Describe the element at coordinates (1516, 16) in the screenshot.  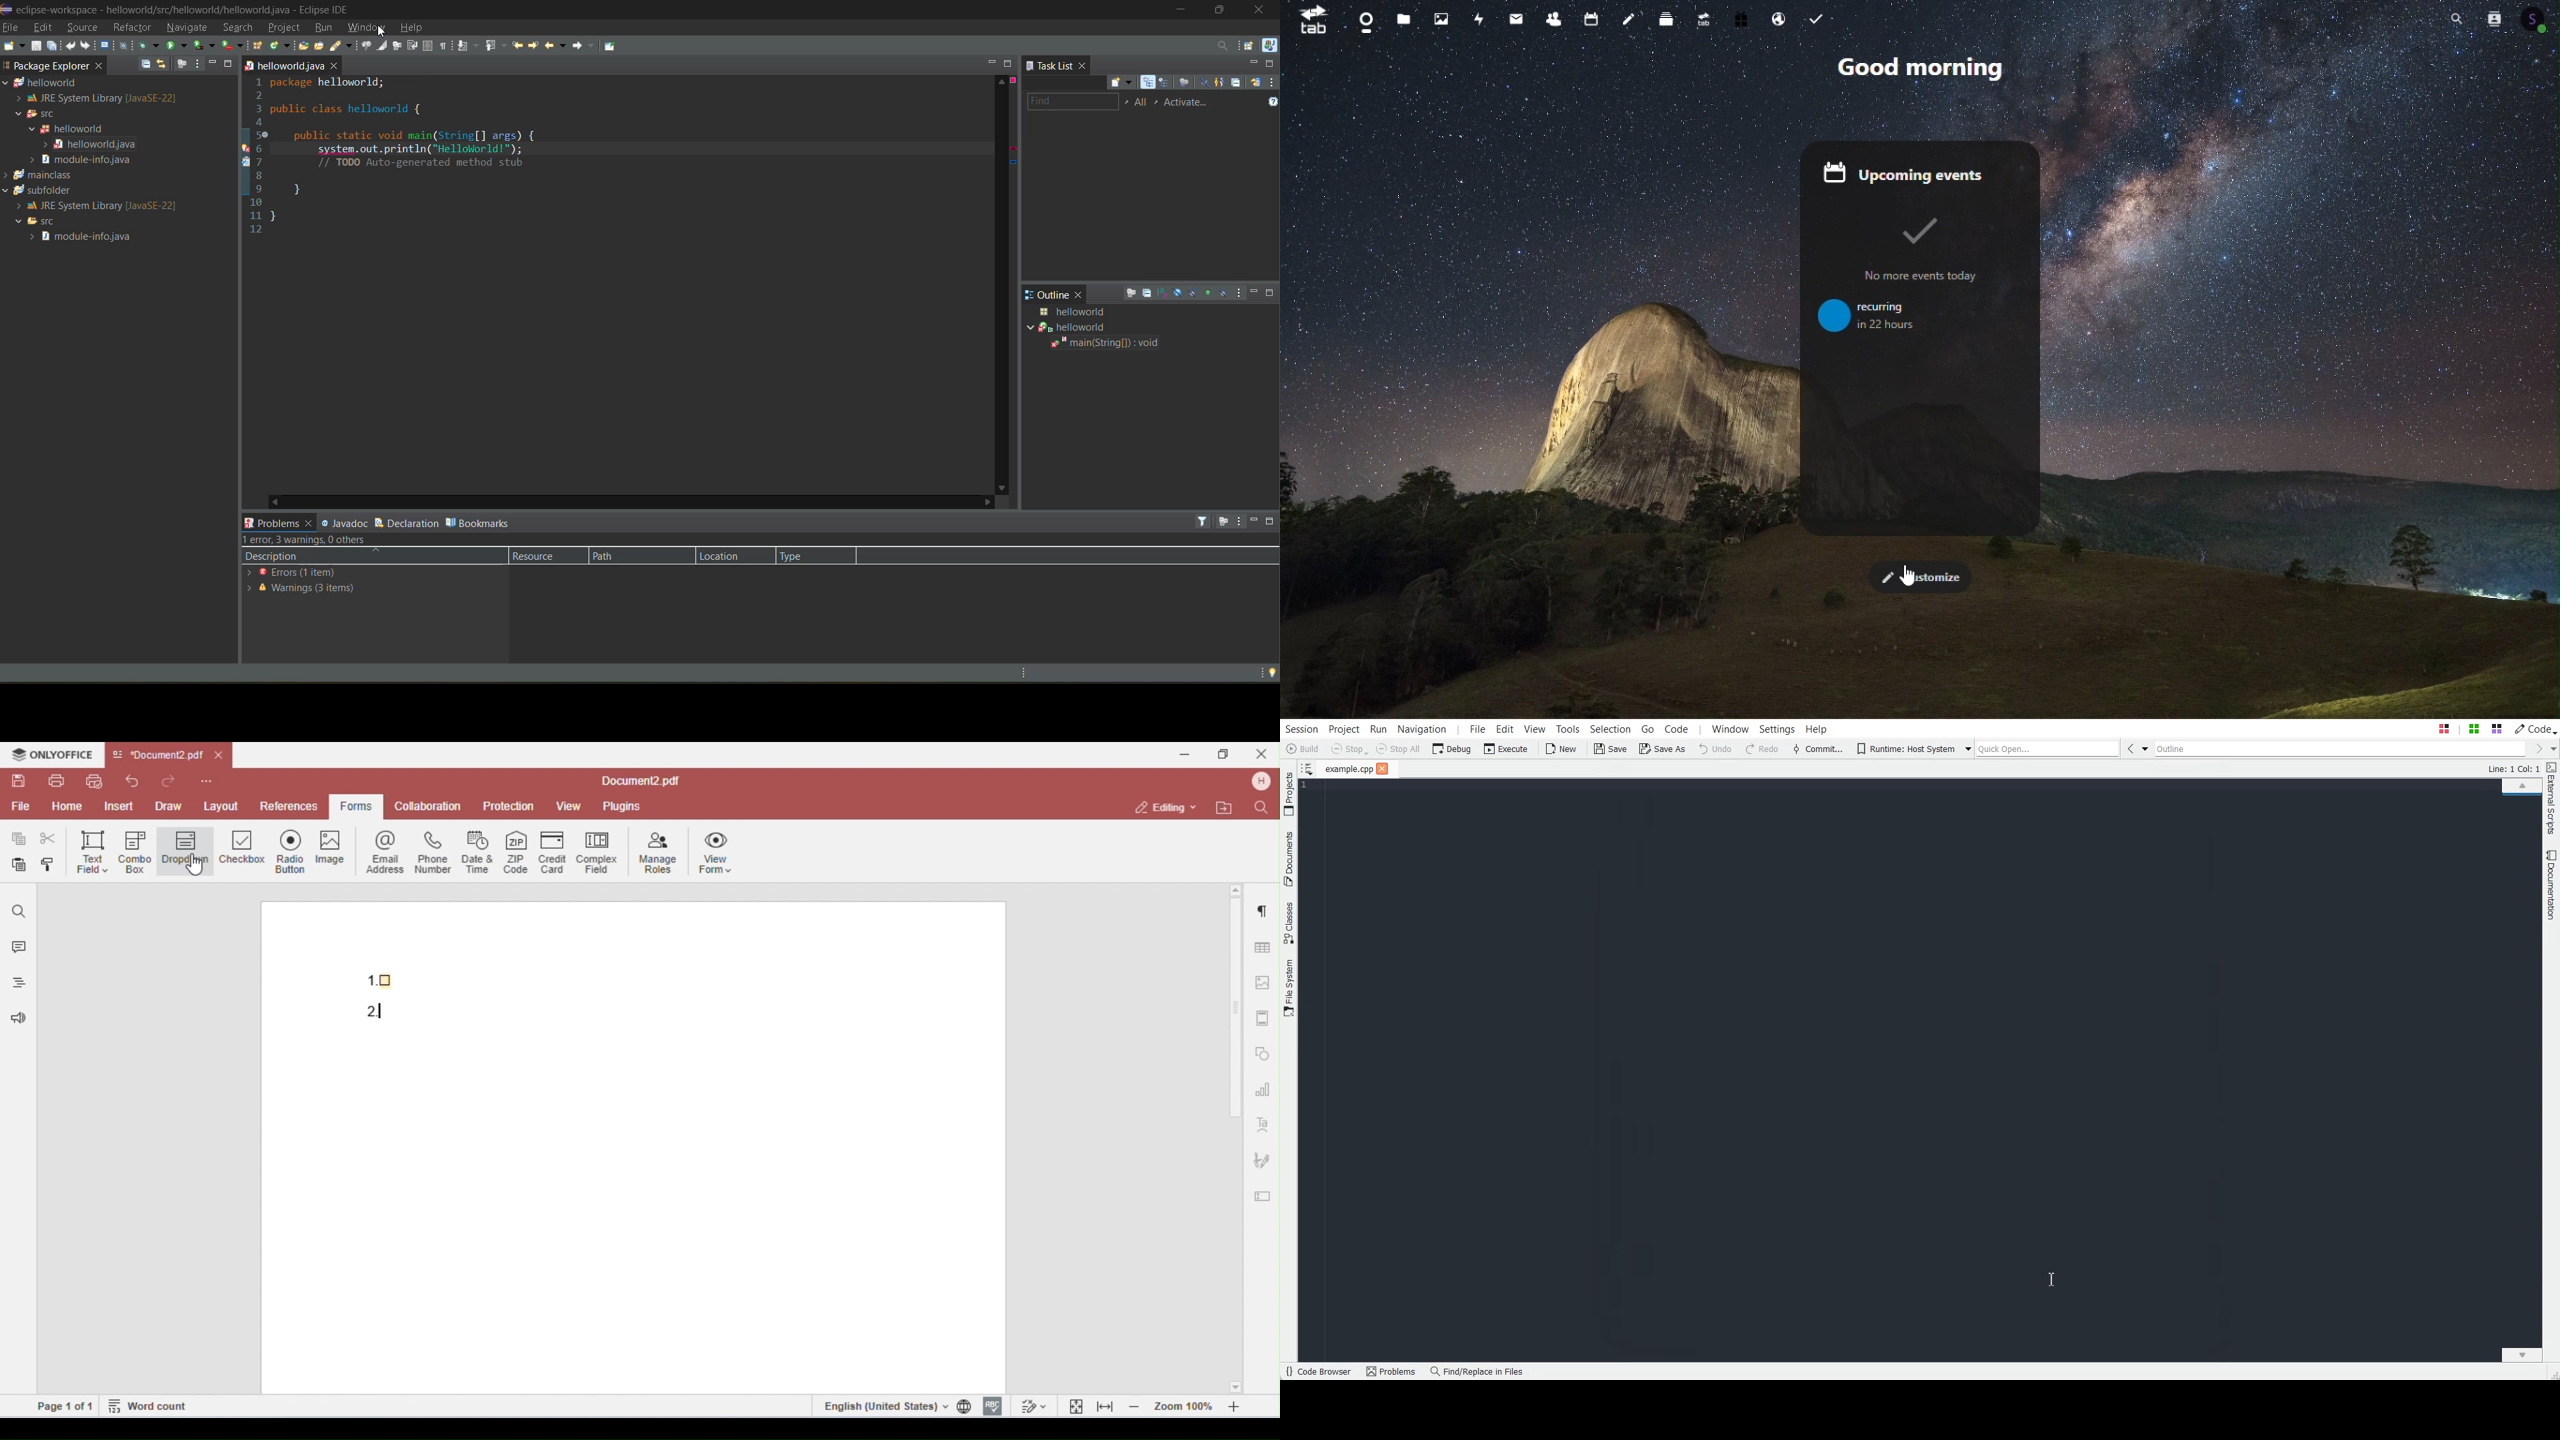
I see `mail` at that location.